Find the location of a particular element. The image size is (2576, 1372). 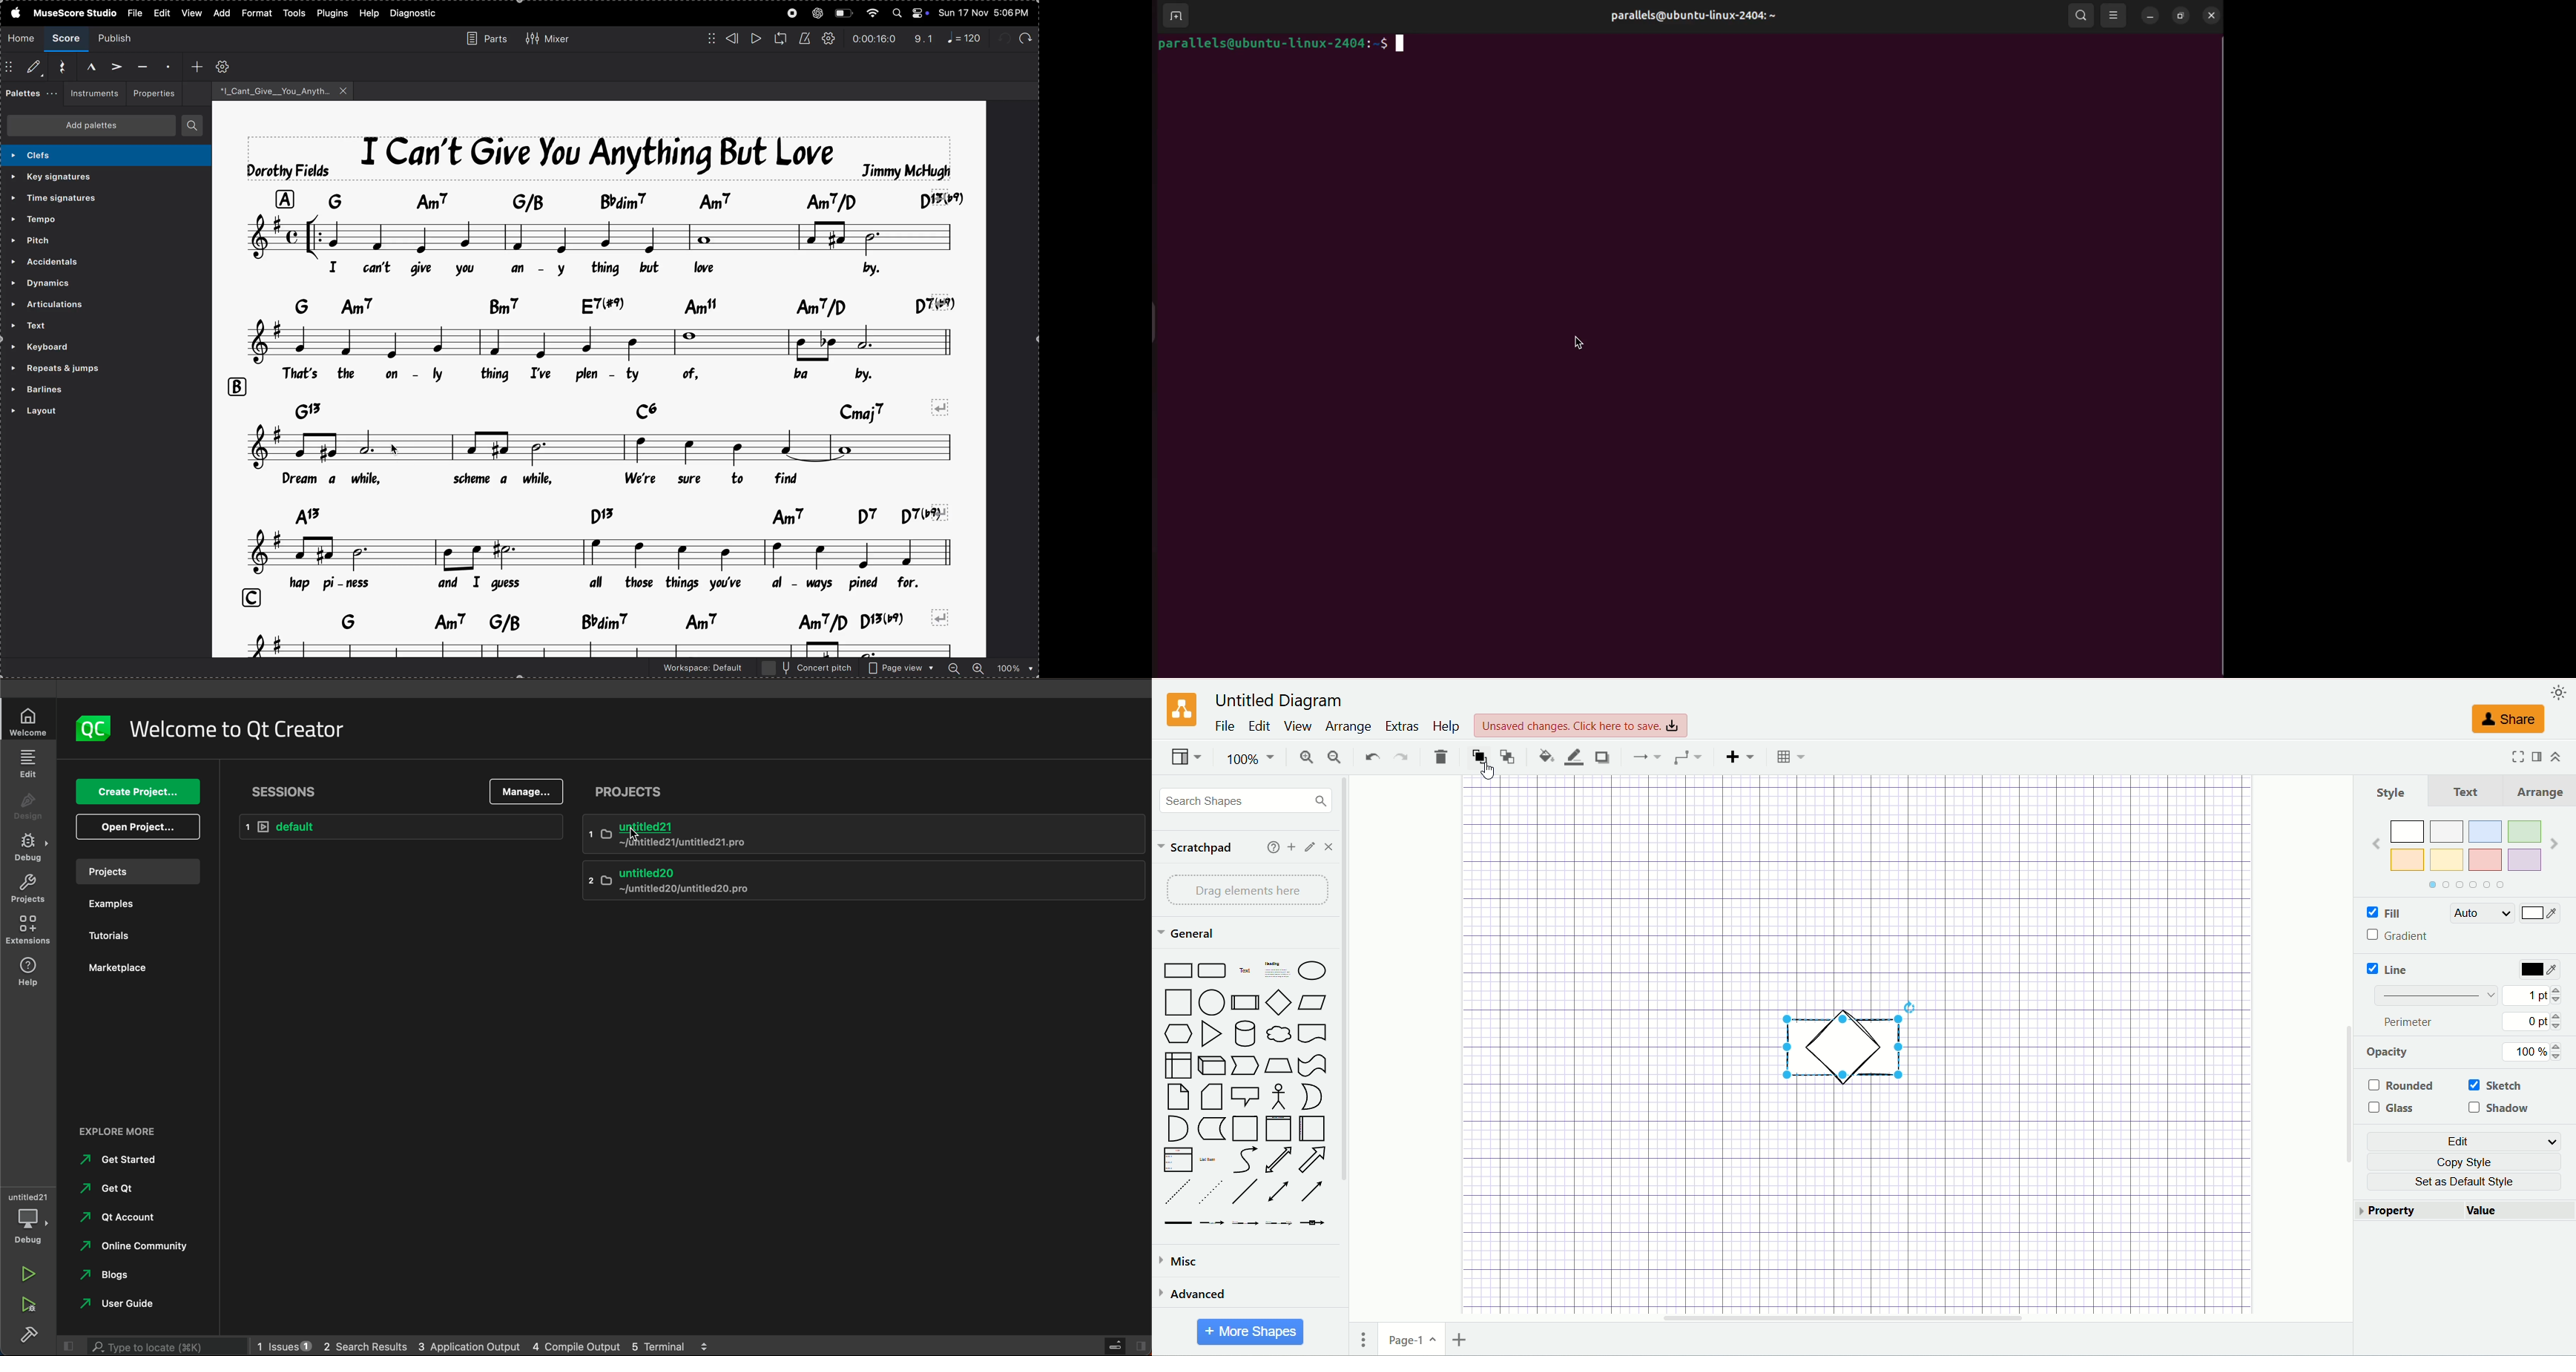

edit is located at coordinates (1262, 727).